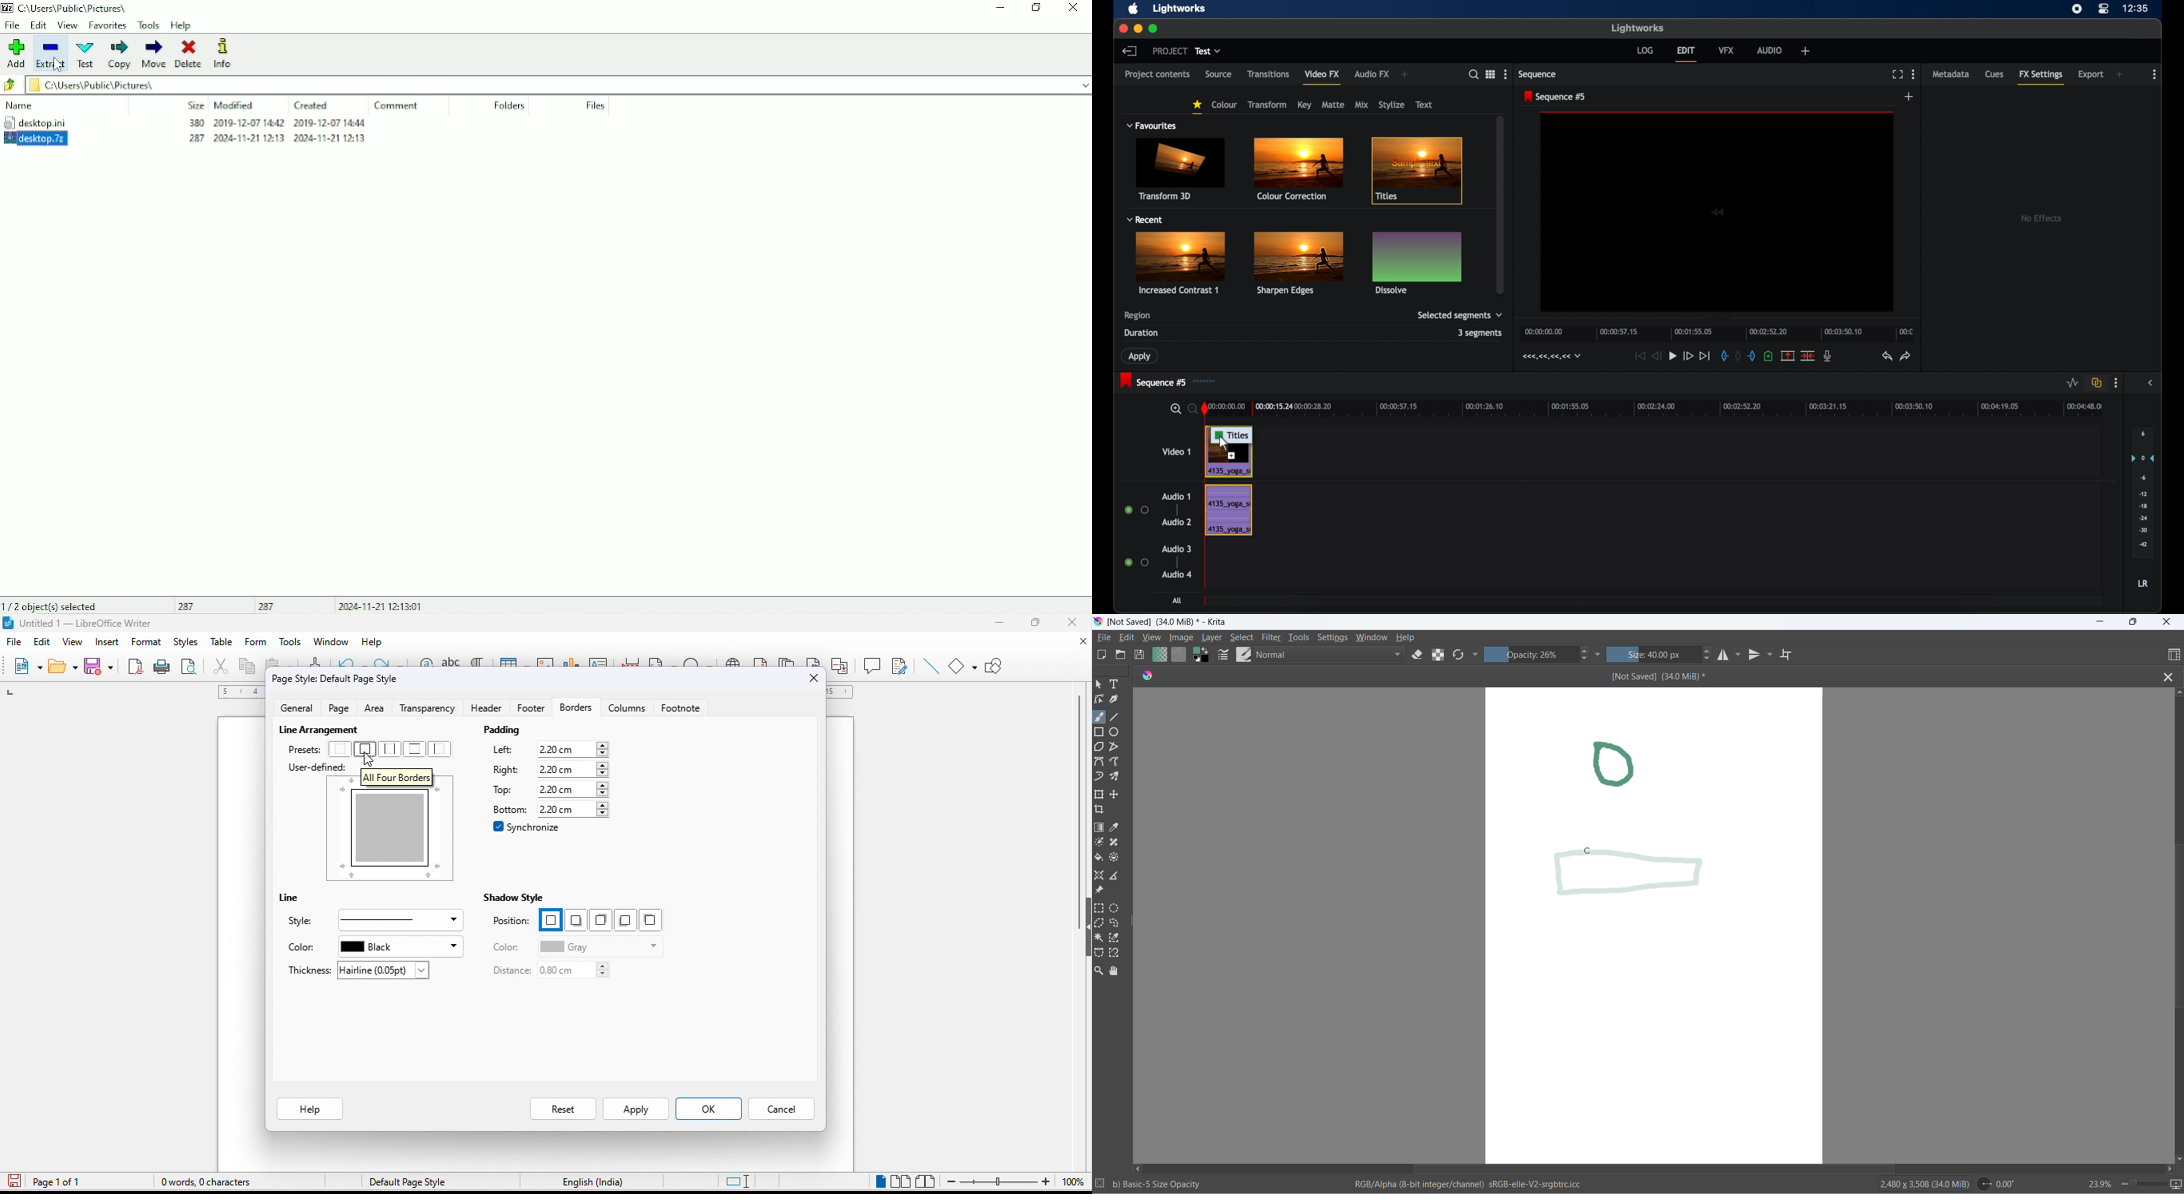  I want to click on sequence icon, so click(1207, 381).